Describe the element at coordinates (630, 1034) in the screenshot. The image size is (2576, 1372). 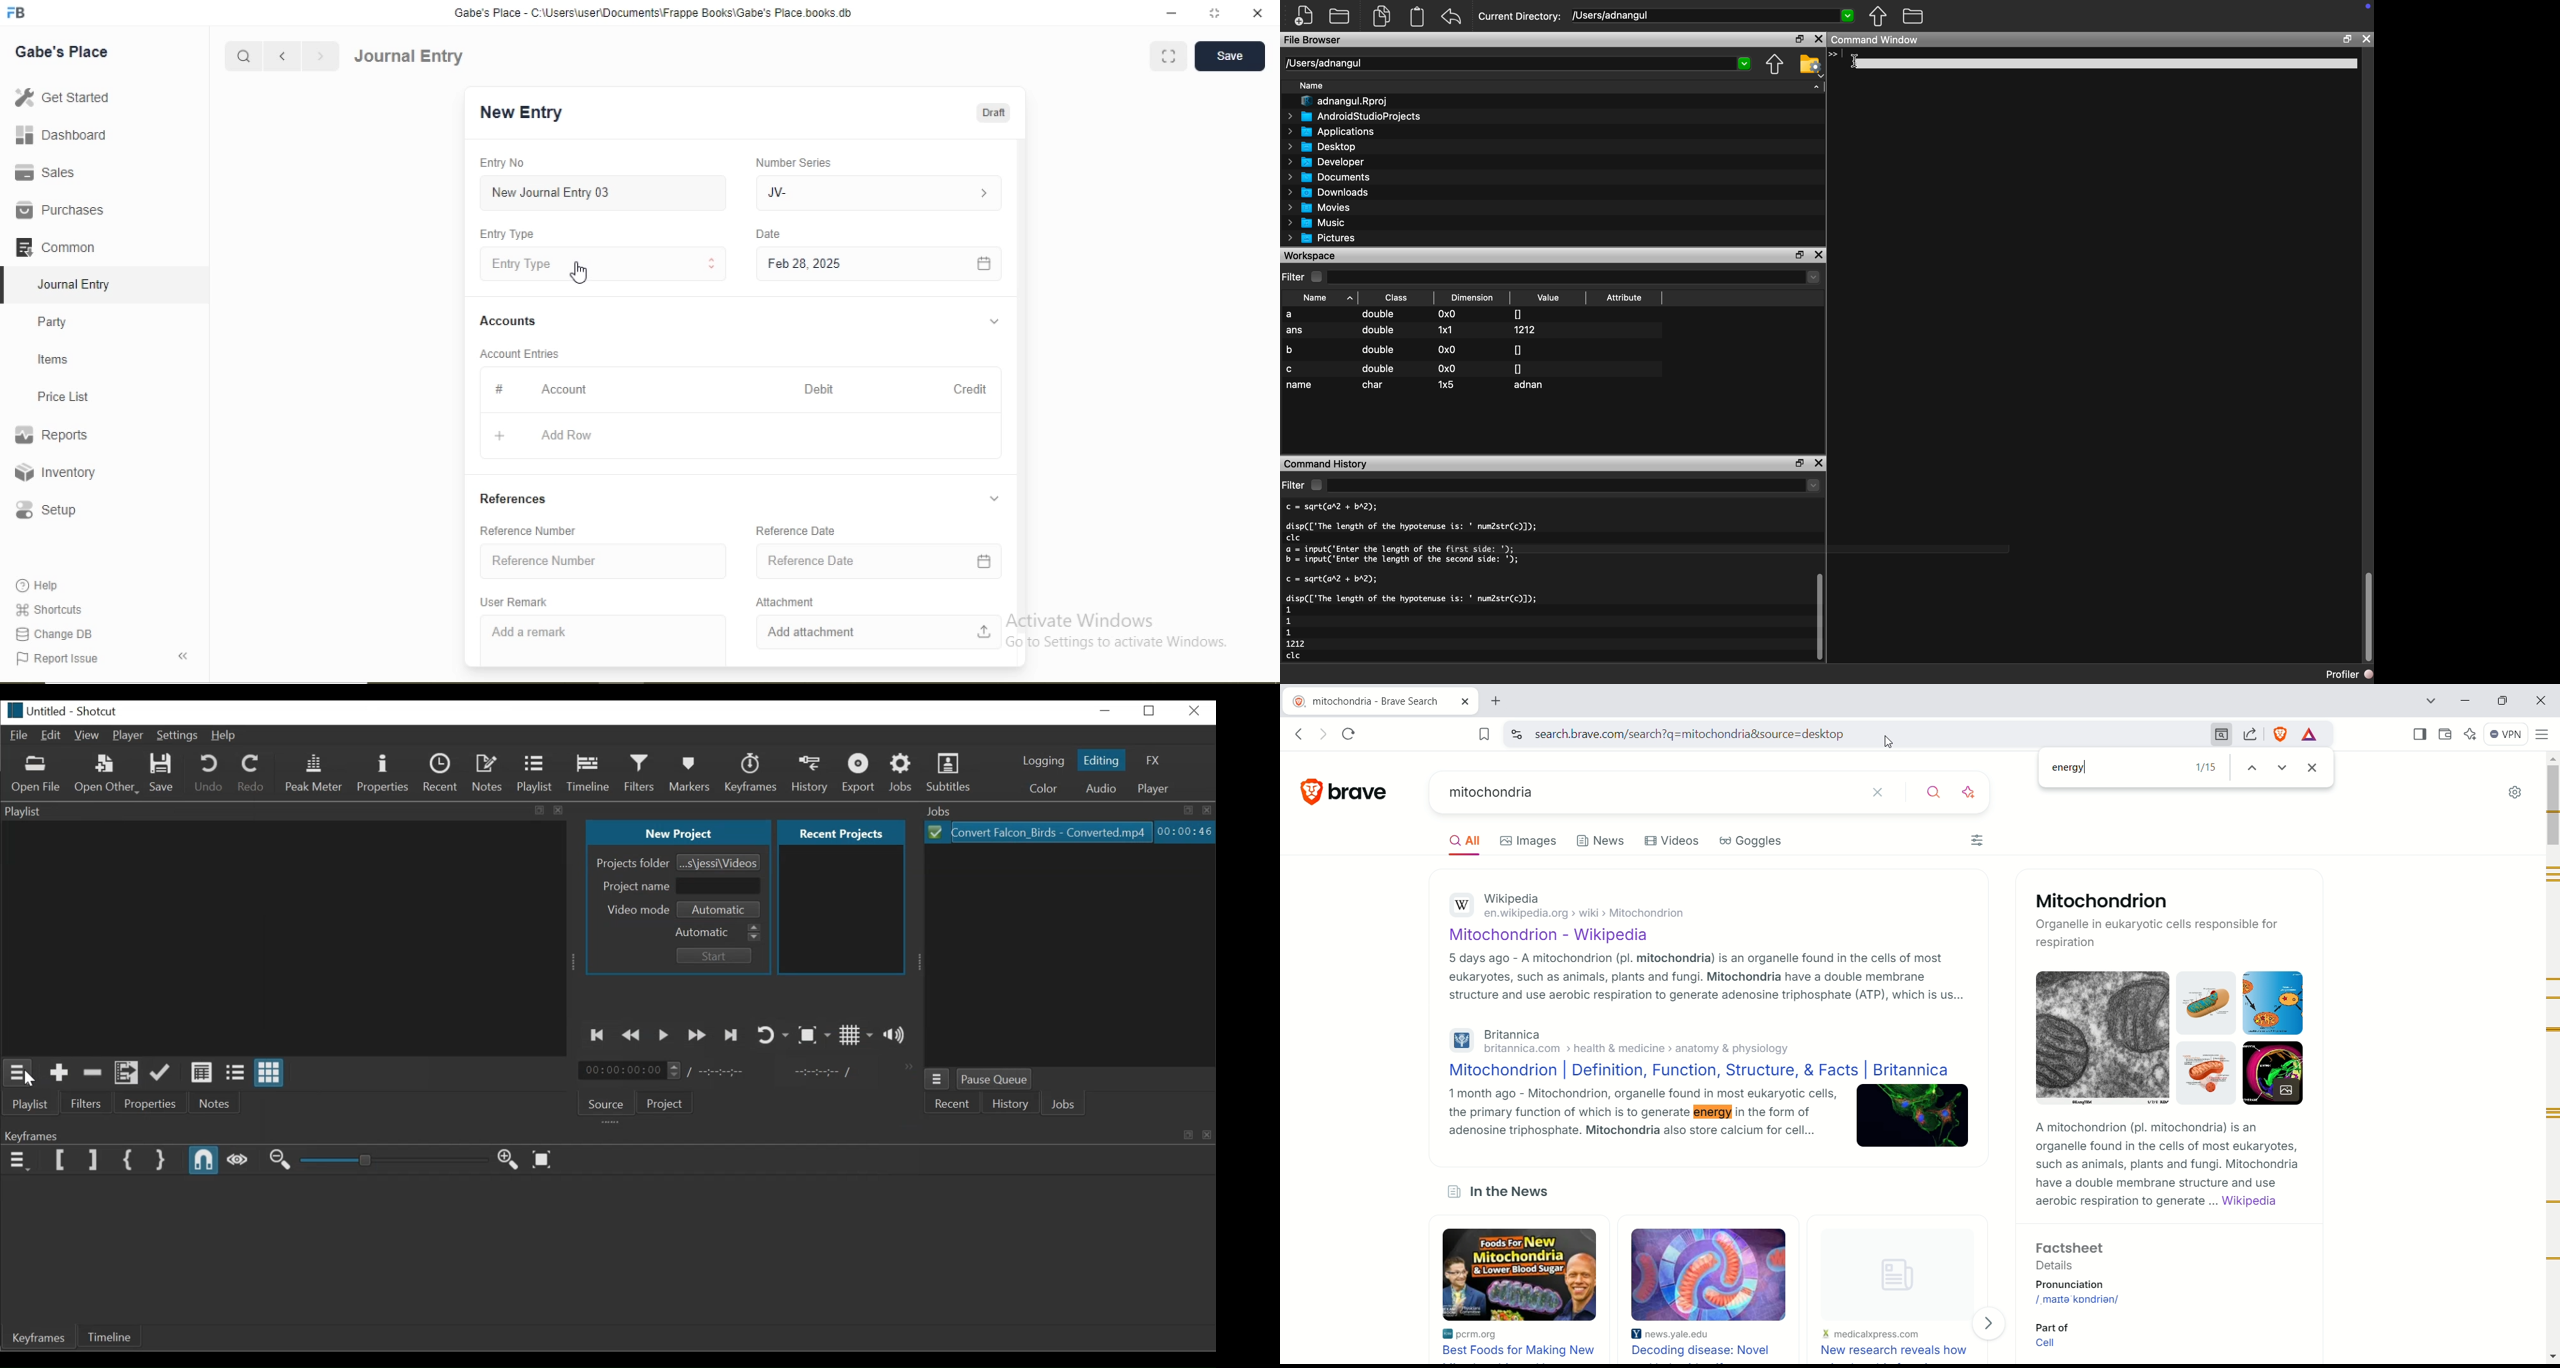
I see `Play quickly backward` at that location.